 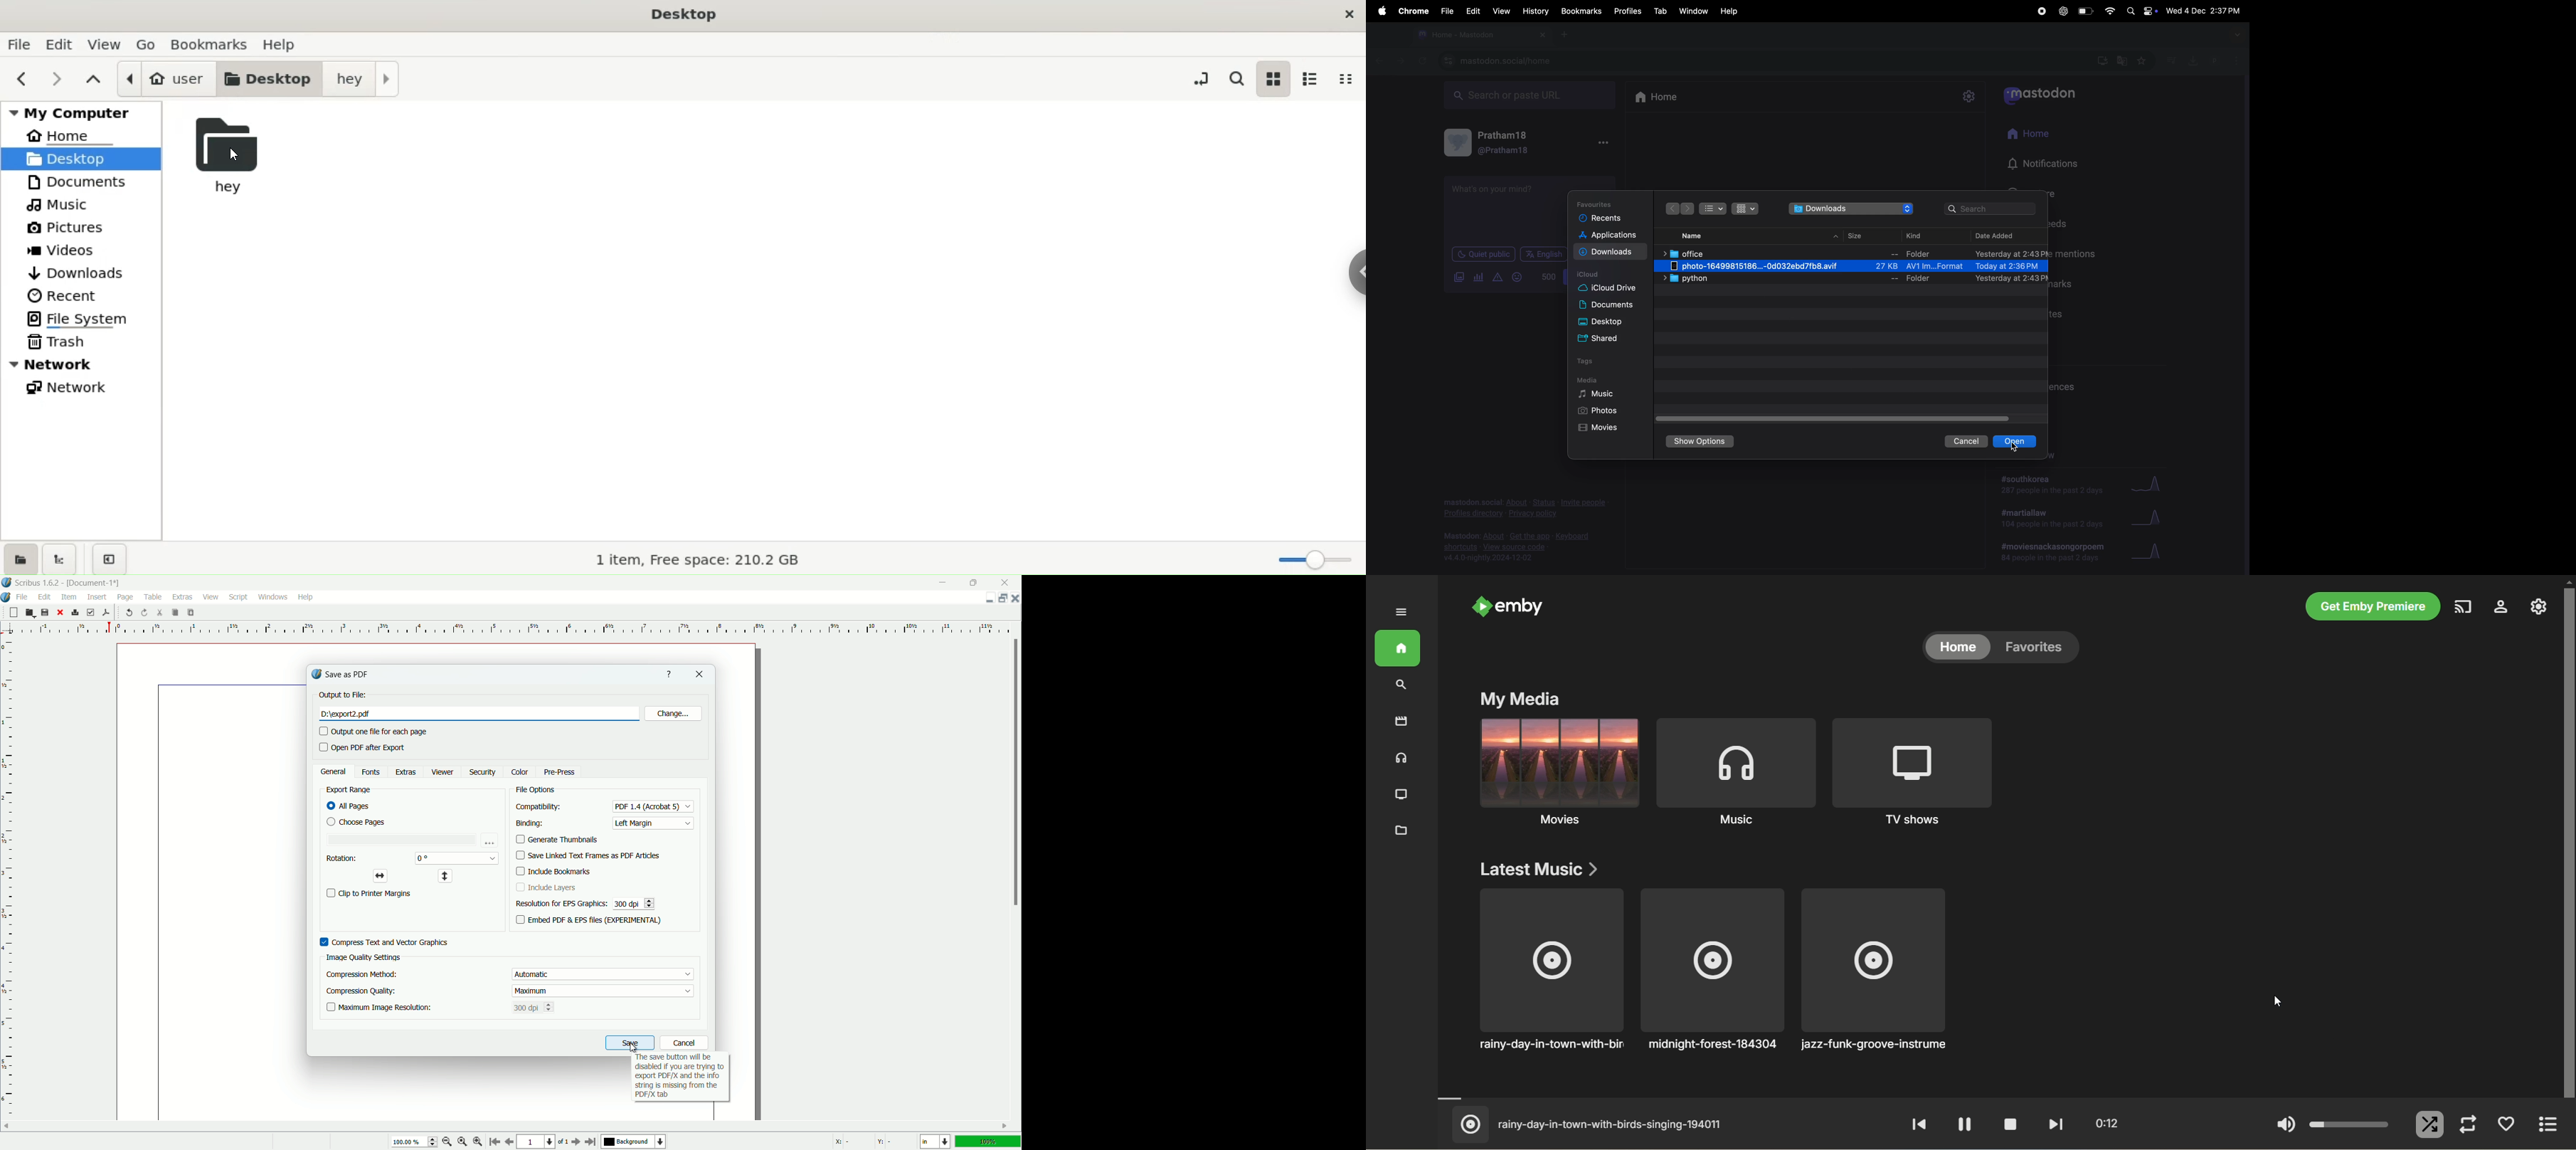 What do you see at coordinates (653, 807) in the screenshot?
I see `pdf 1.4(acrobat 5)` at bounding box center [653, 807].